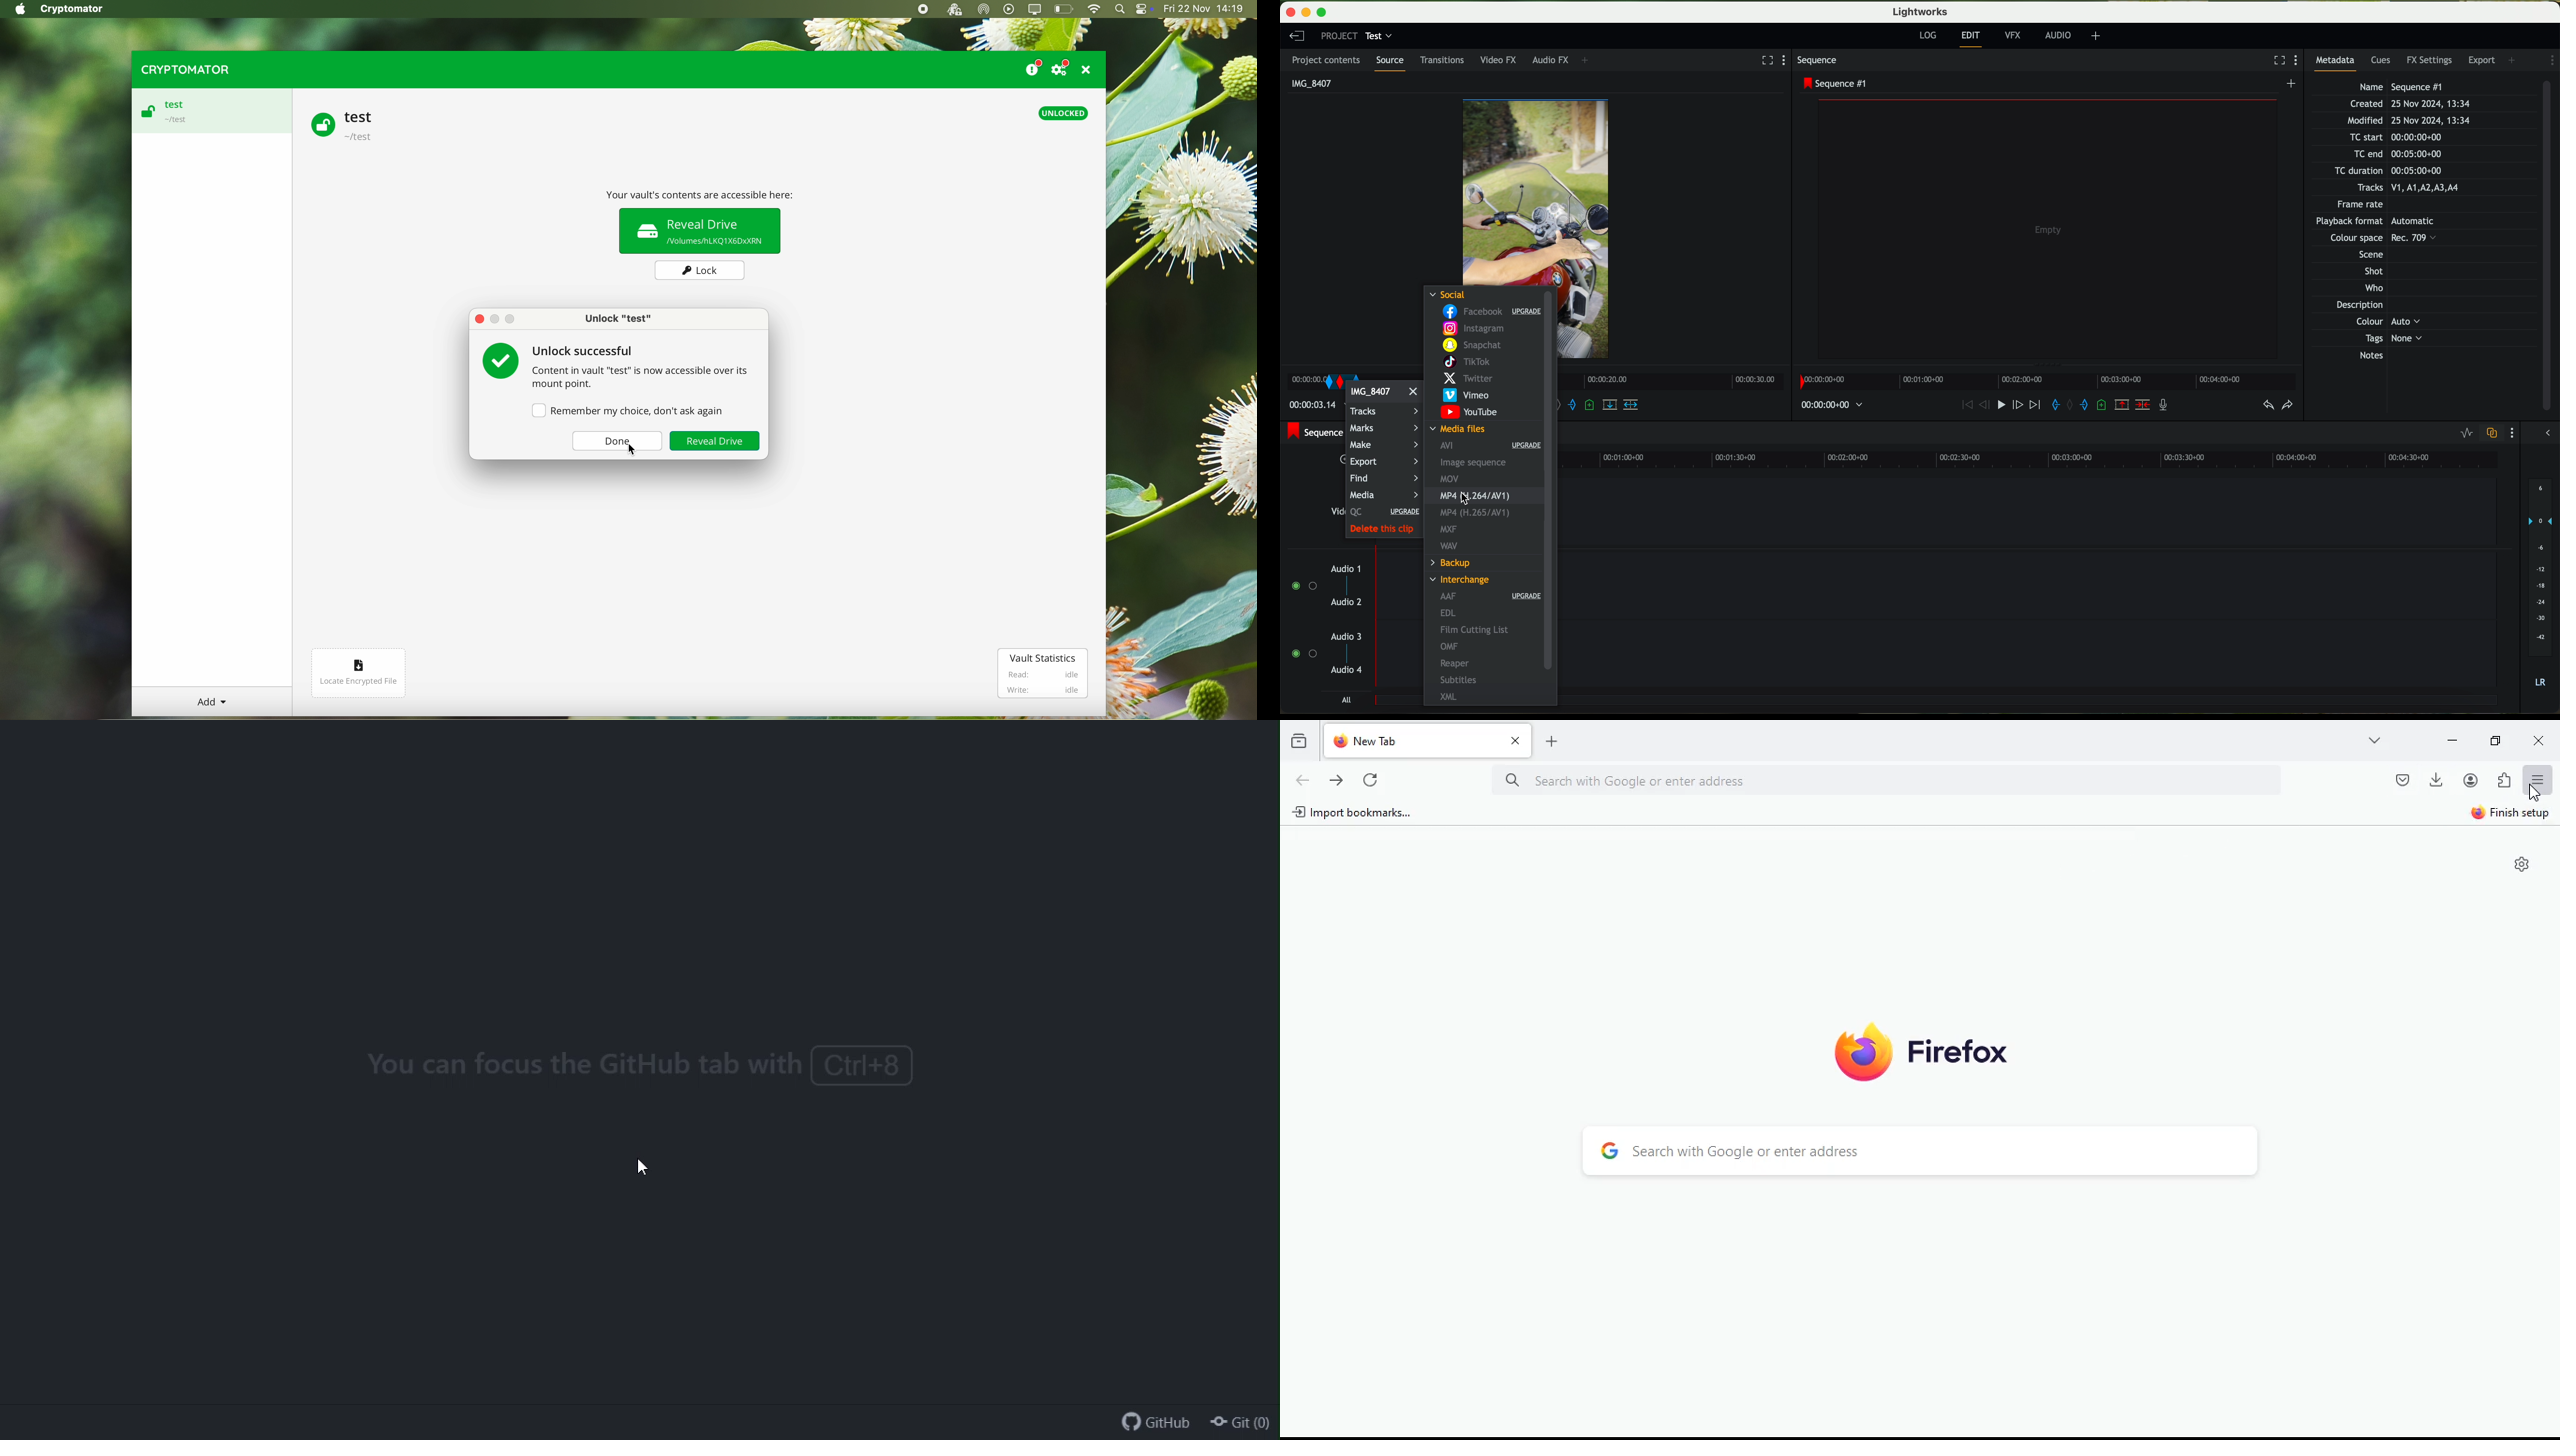 The width and height of the screenshot is (2576, 1456). Describe the element at coordinates (1382, 412) in the screenshot. I see `tracks` at that location.